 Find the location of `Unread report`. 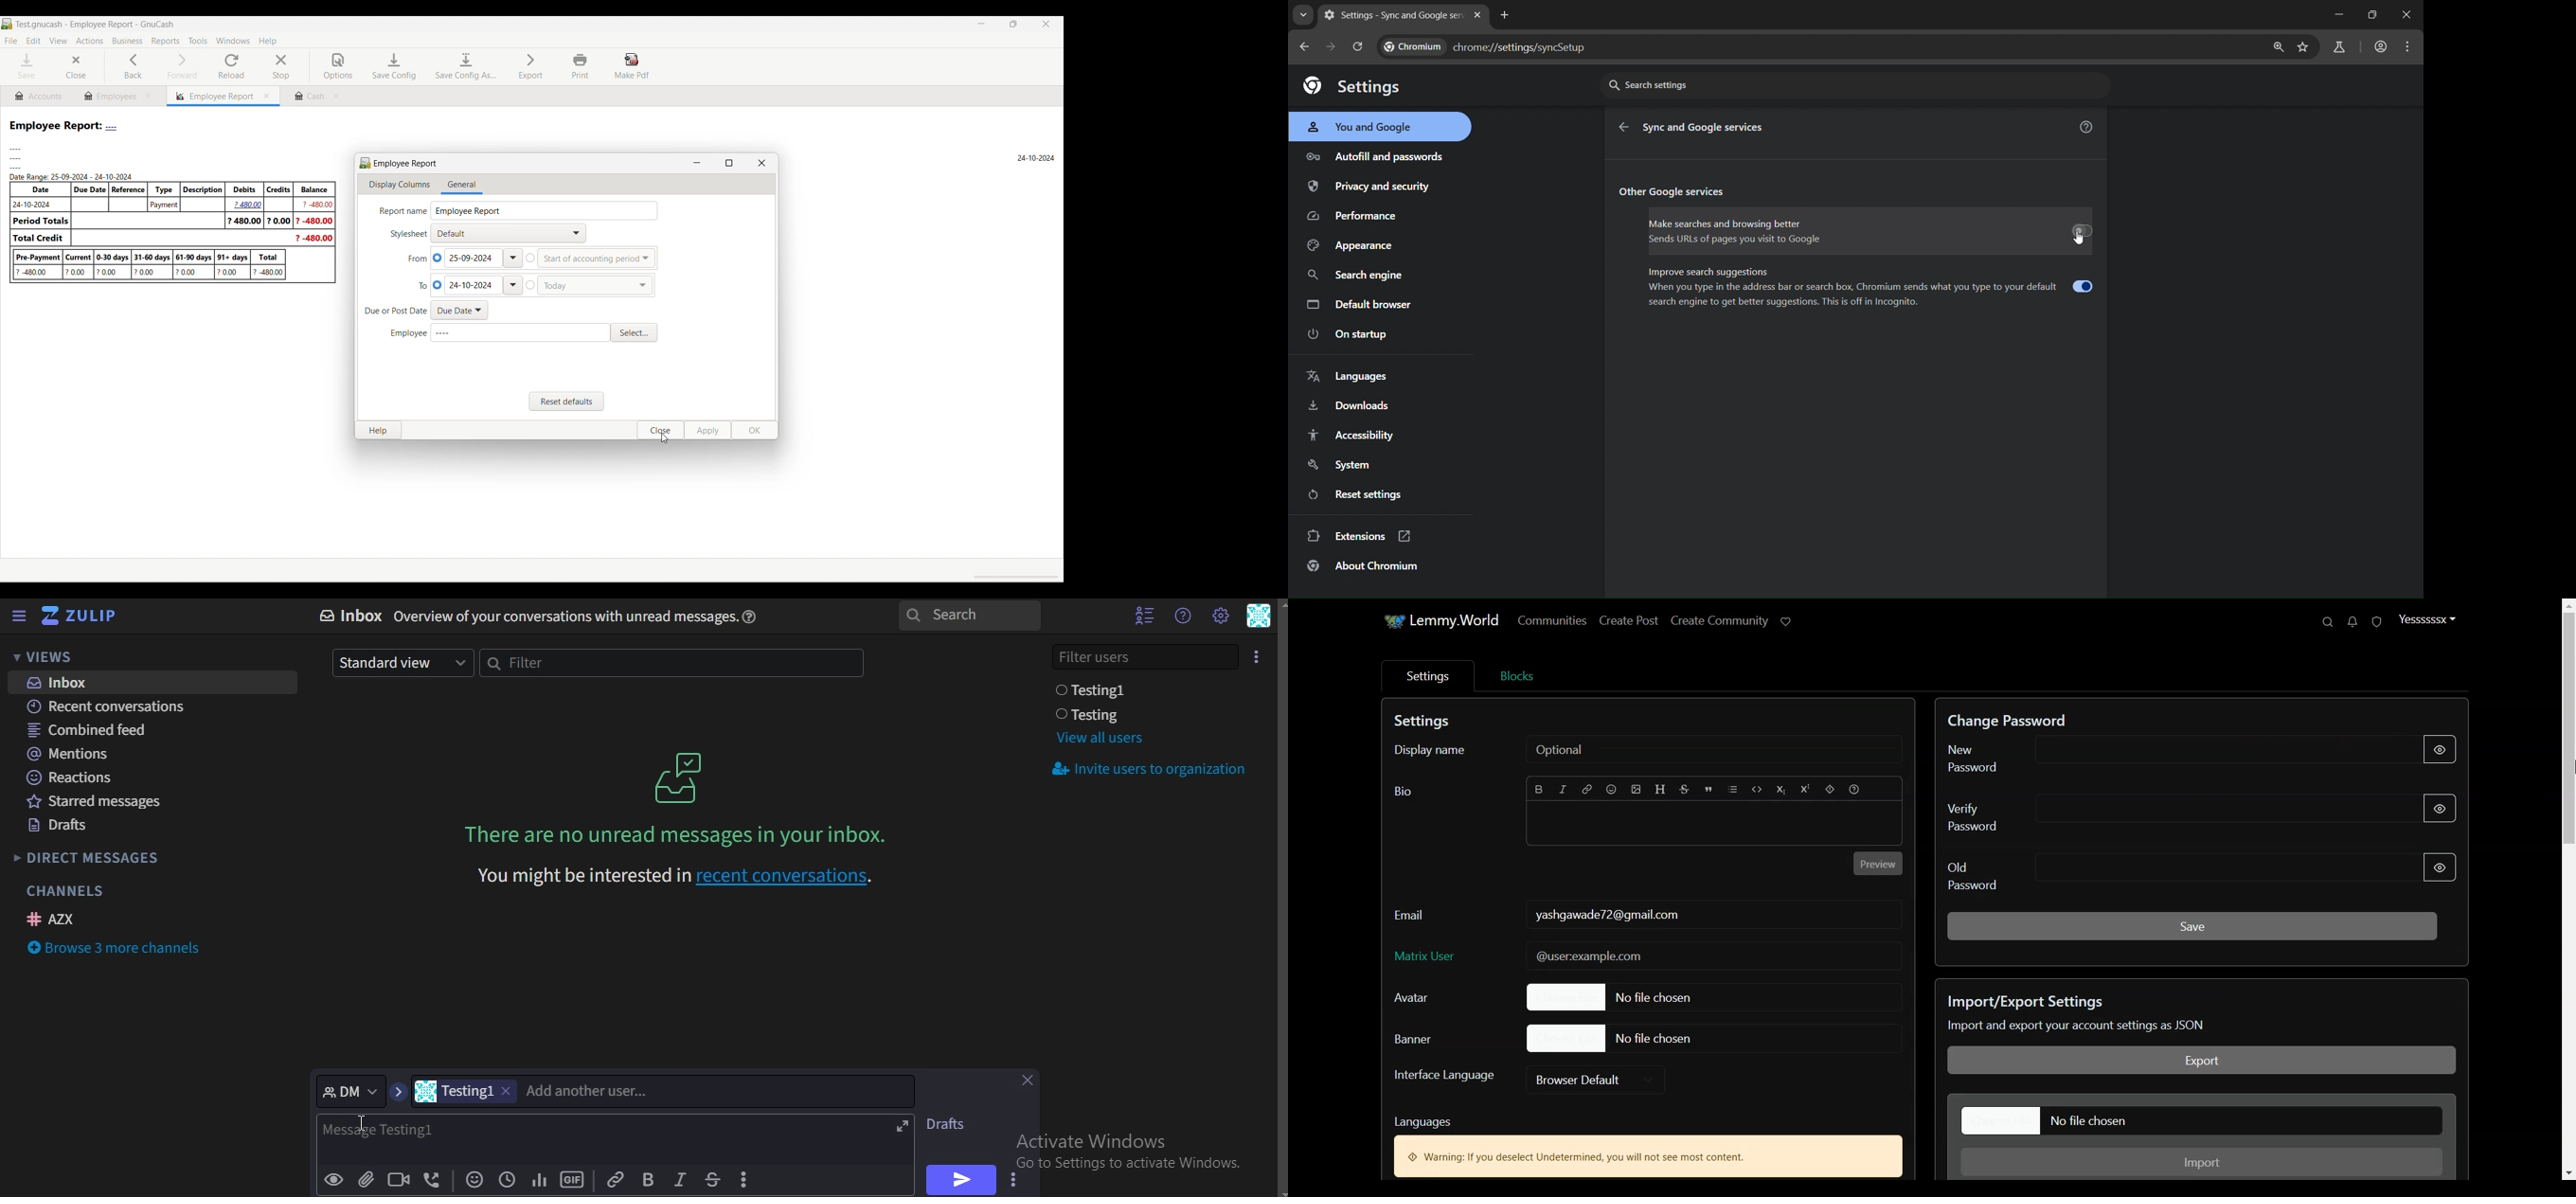

Unread report is located at coordinates (2377, 621).